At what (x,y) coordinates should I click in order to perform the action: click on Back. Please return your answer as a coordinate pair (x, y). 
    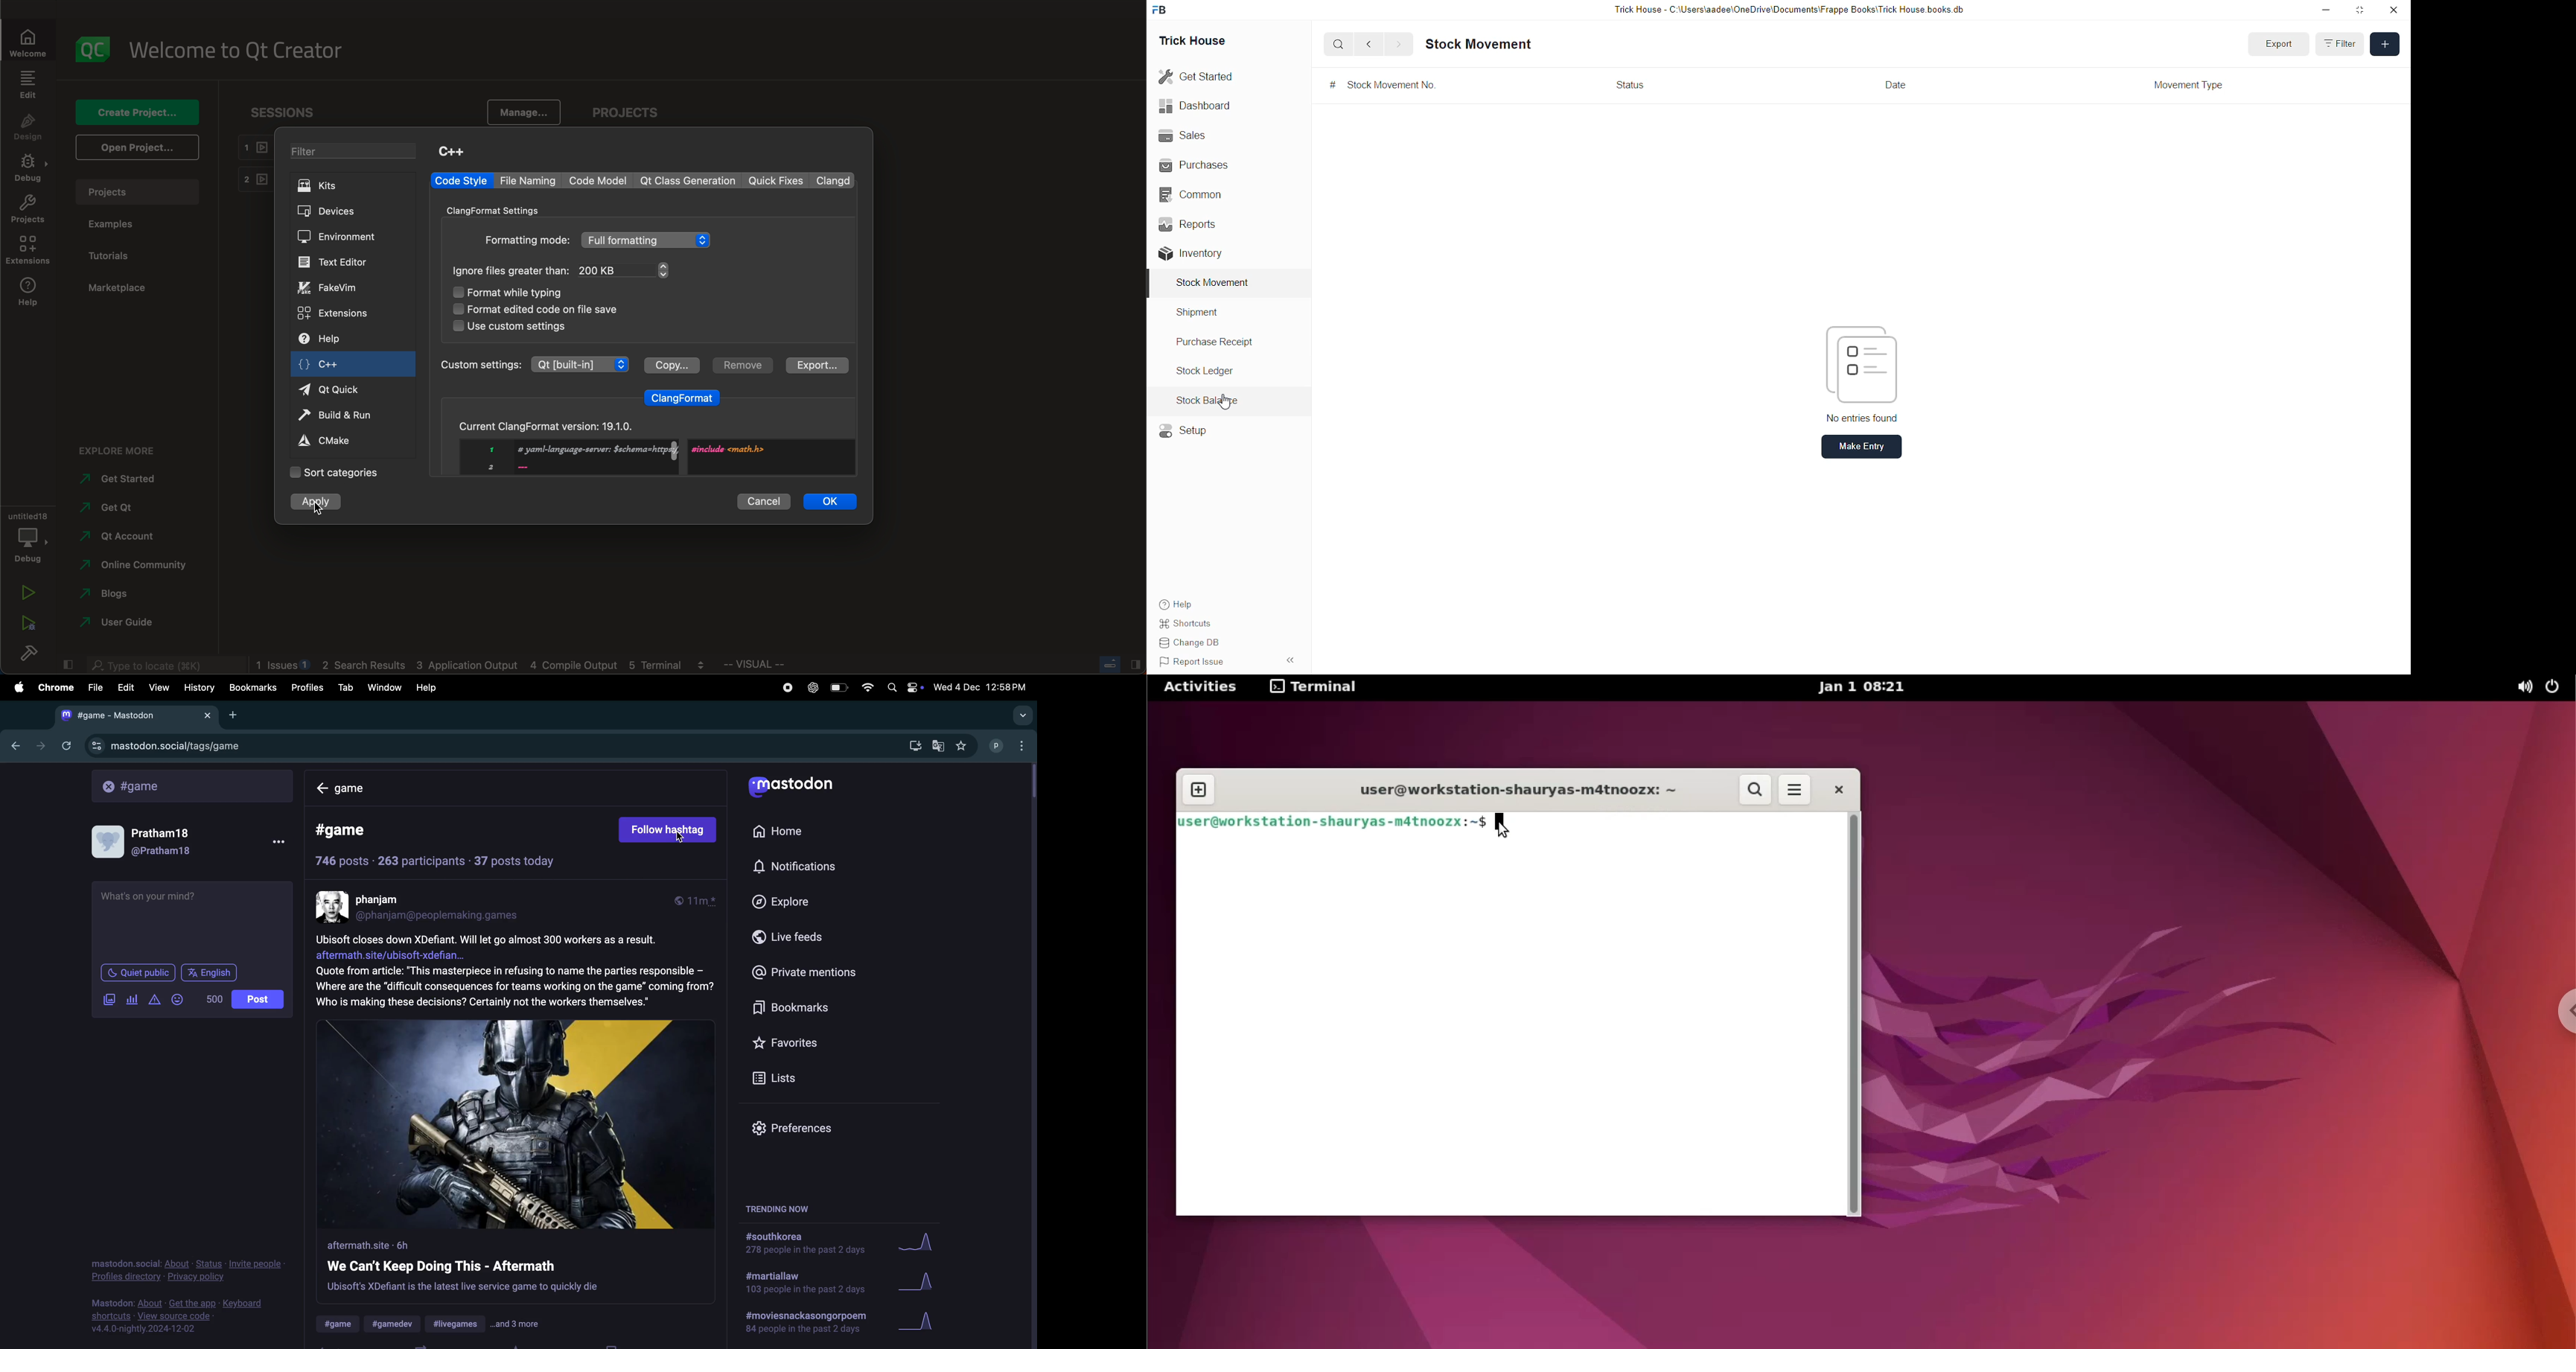
    Looking at the image, I should click on (1369, 45).